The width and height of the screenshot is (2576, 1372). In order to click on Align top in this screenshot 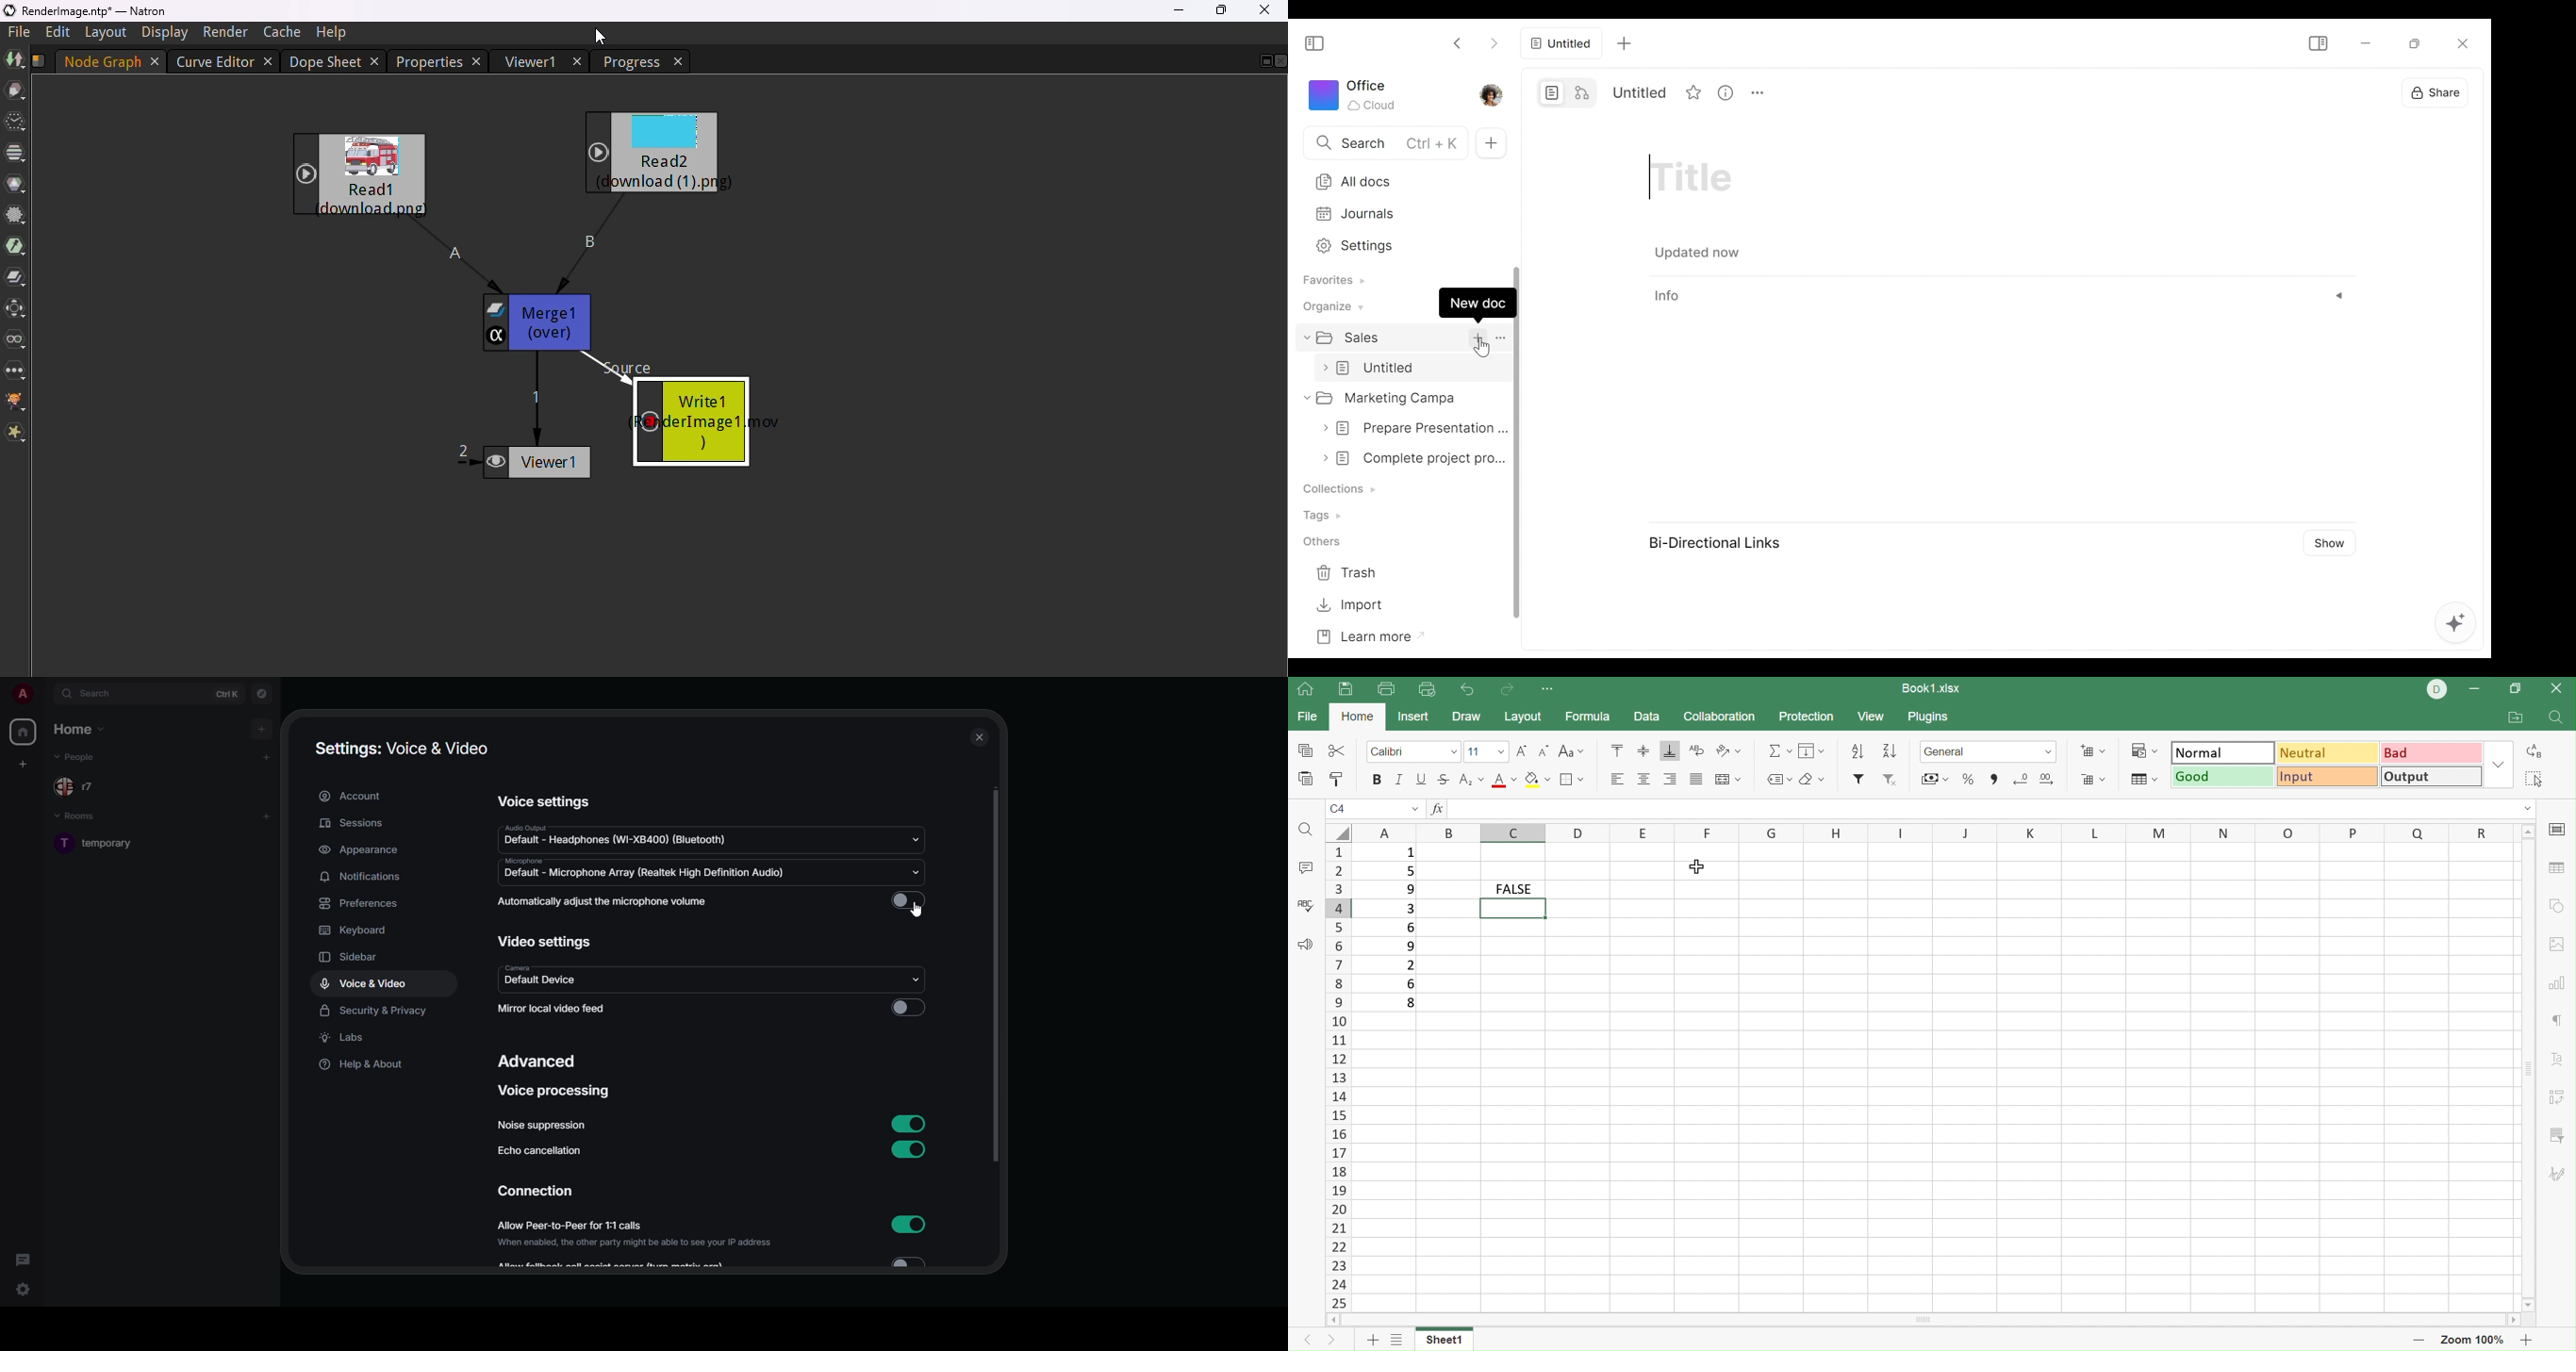, I will do `click(1616, 750)`.